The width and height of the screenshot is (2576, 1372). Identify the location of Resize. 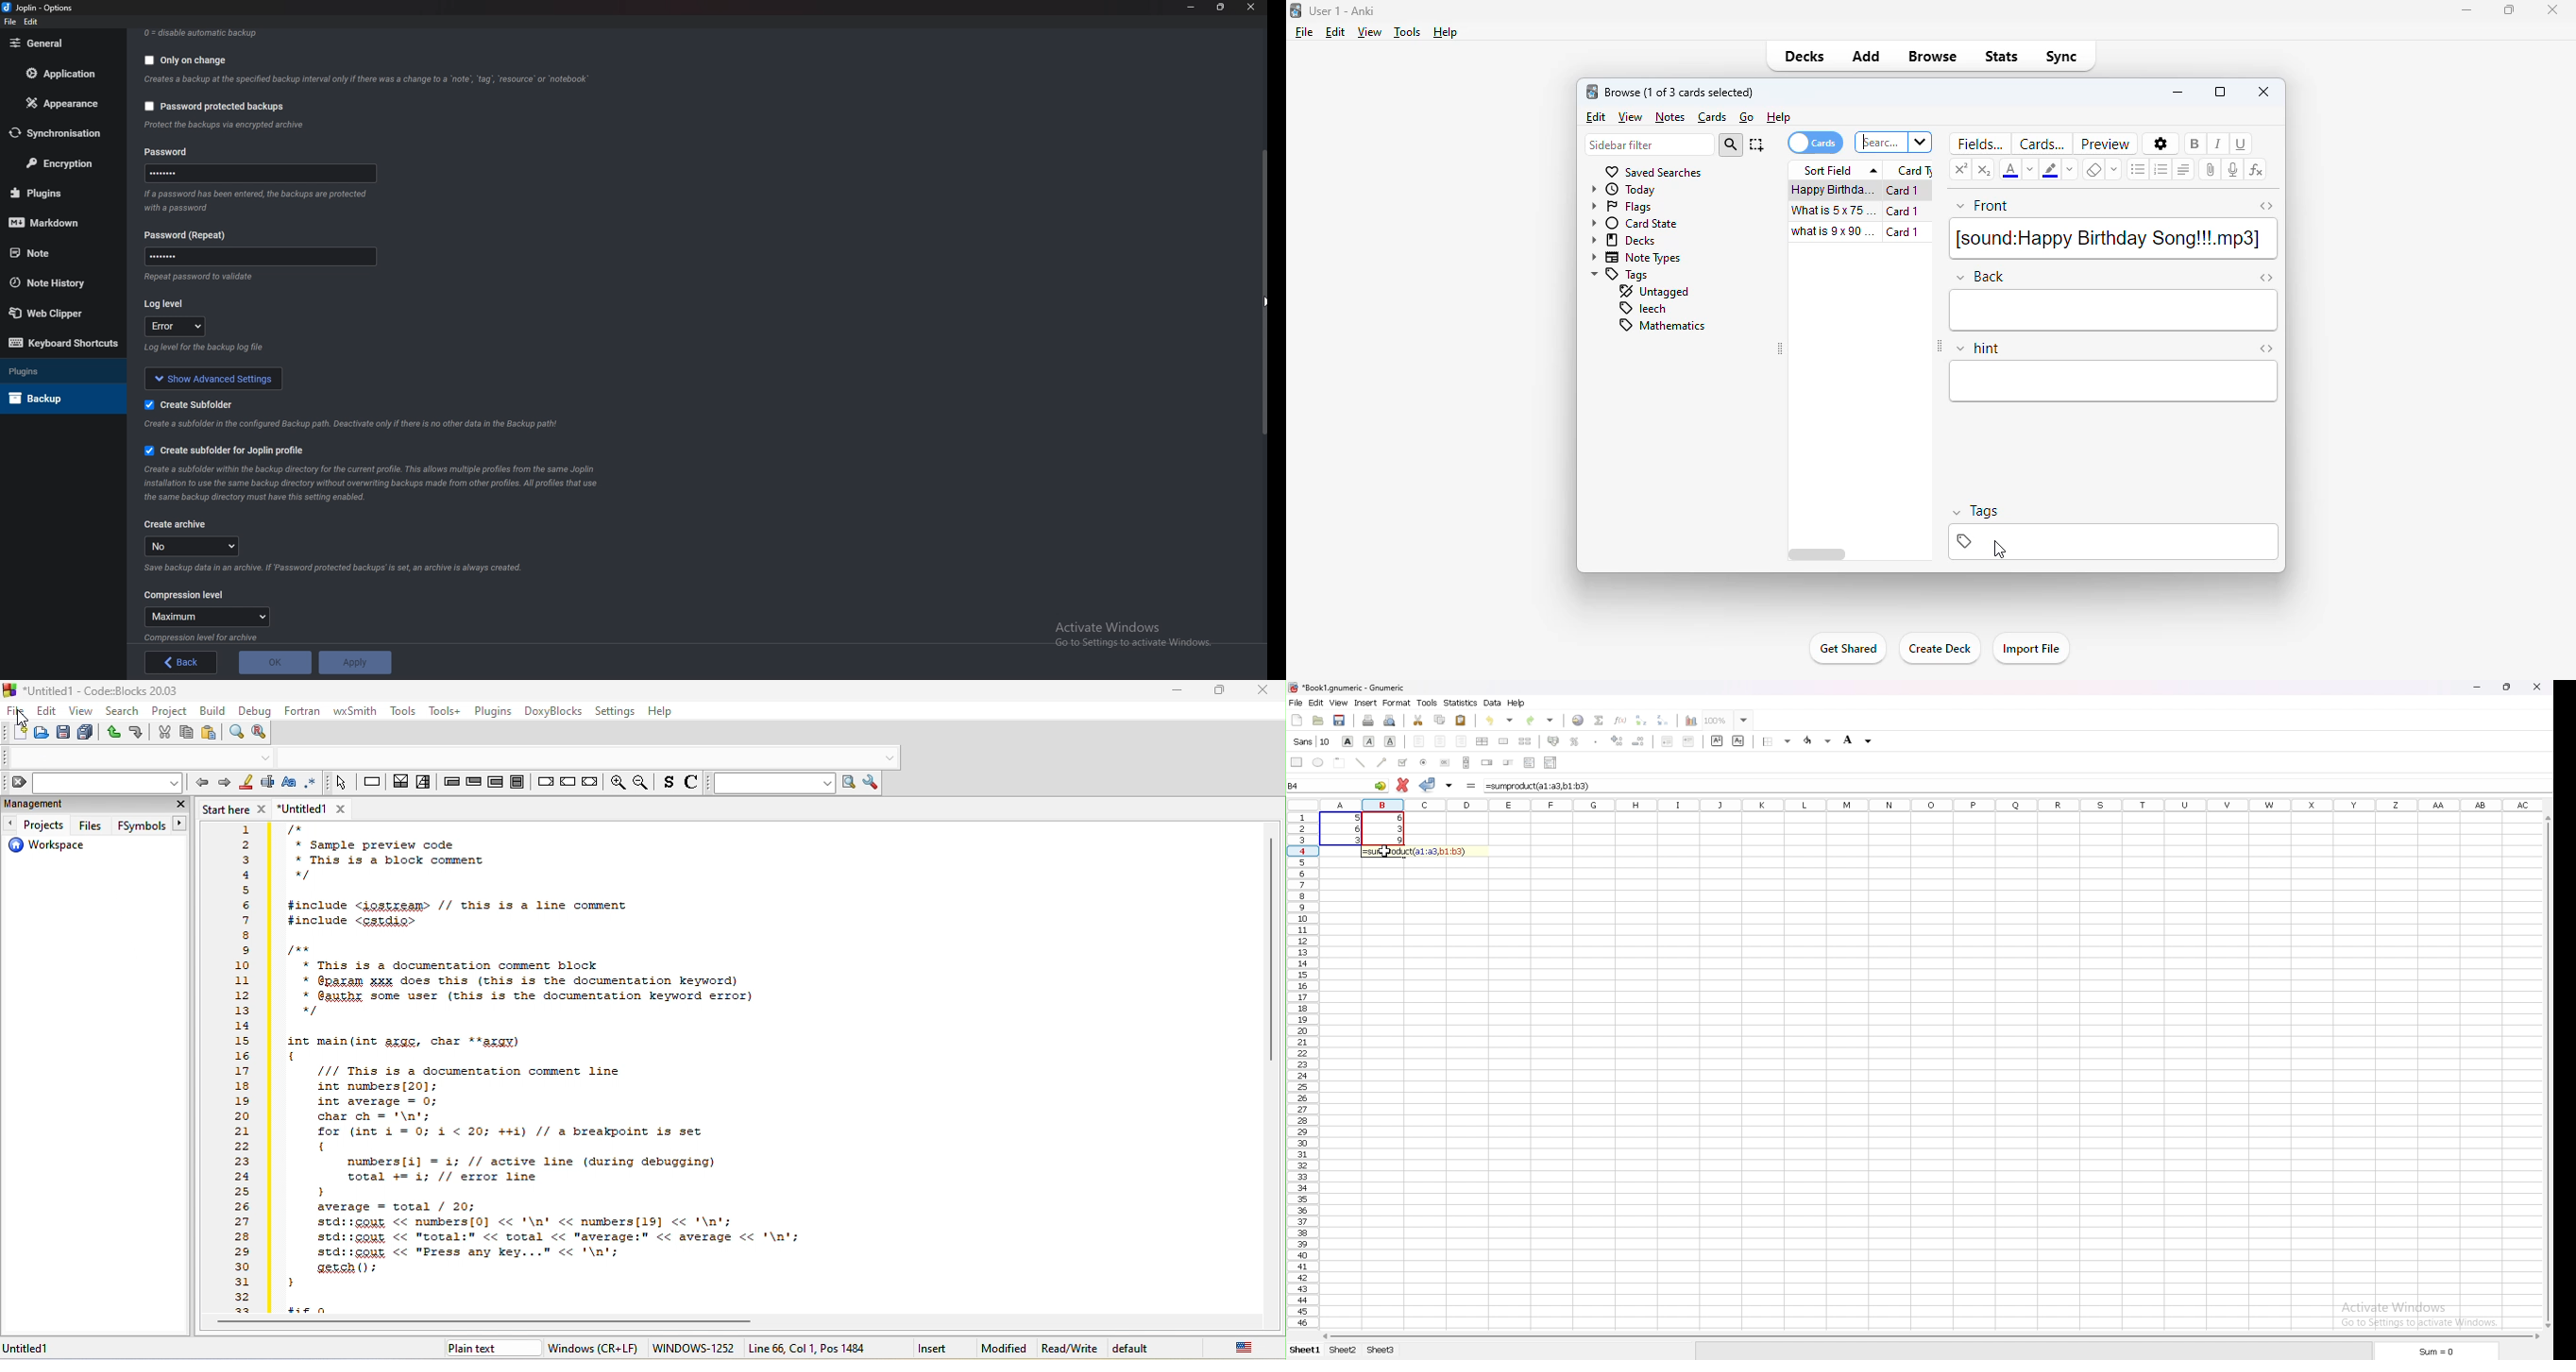
(1221, 7).